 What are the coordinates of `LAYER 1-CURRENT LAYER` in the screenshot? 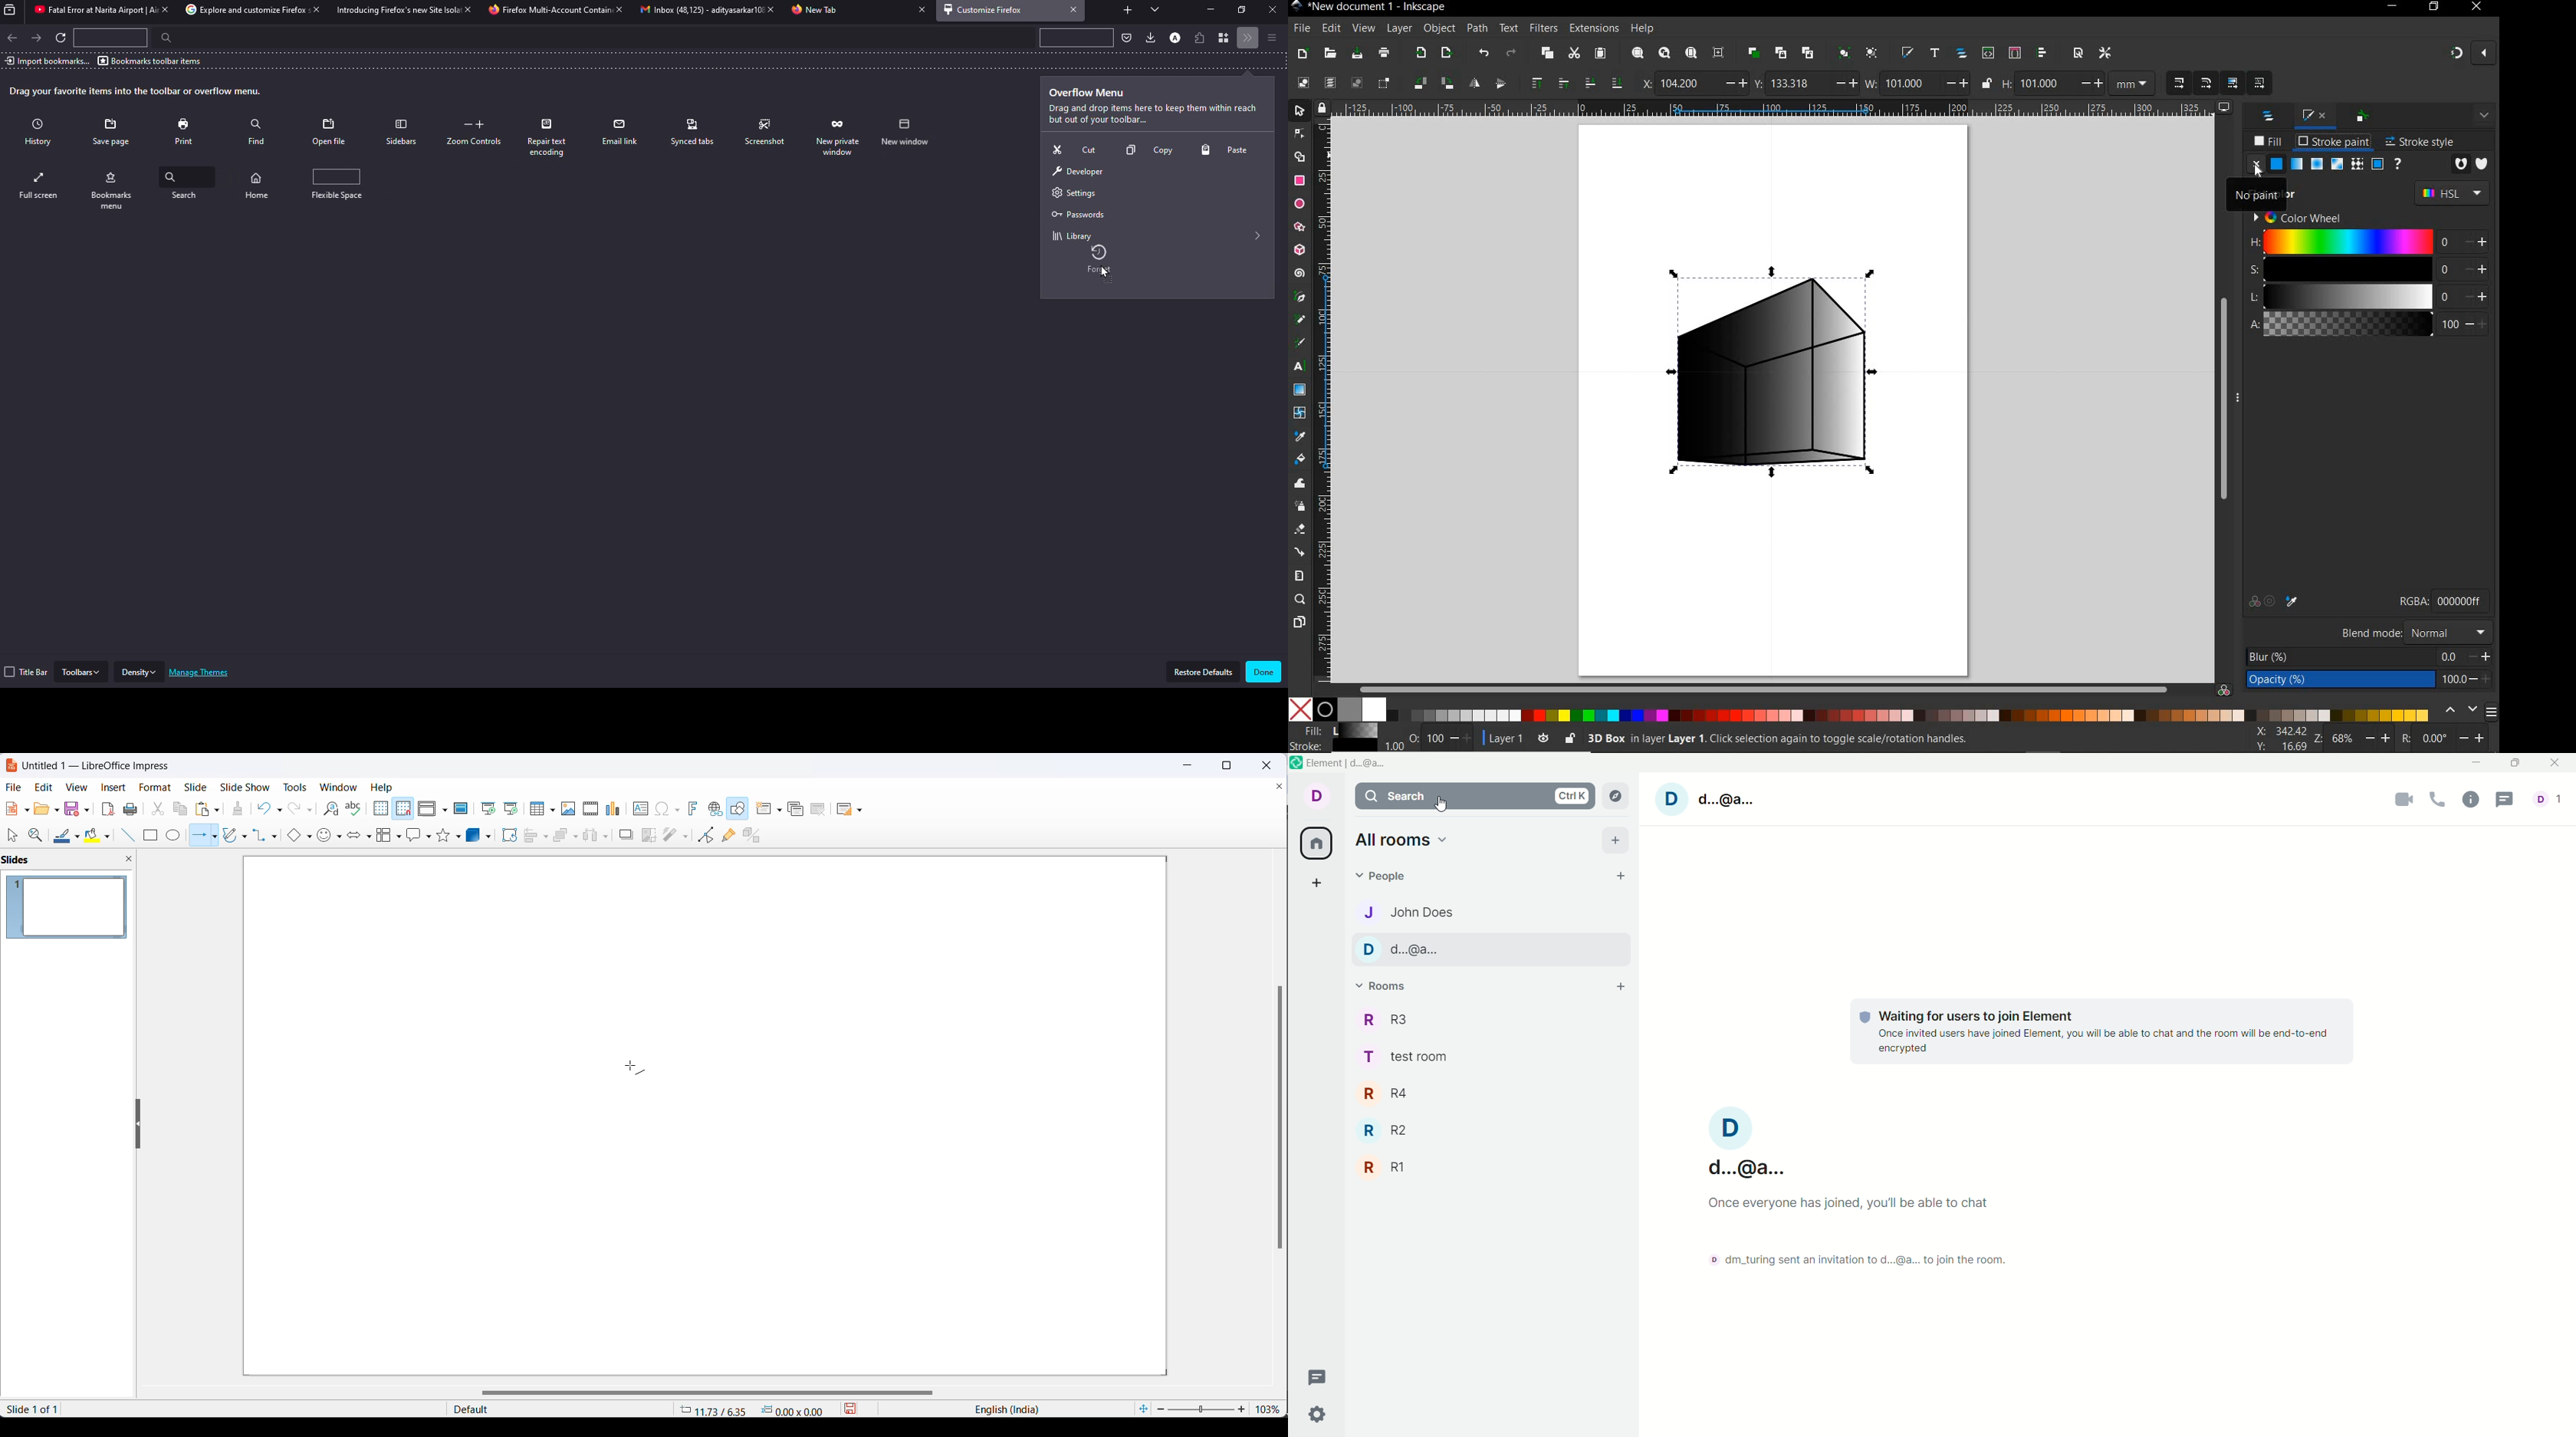 It's located at (1507, 738).